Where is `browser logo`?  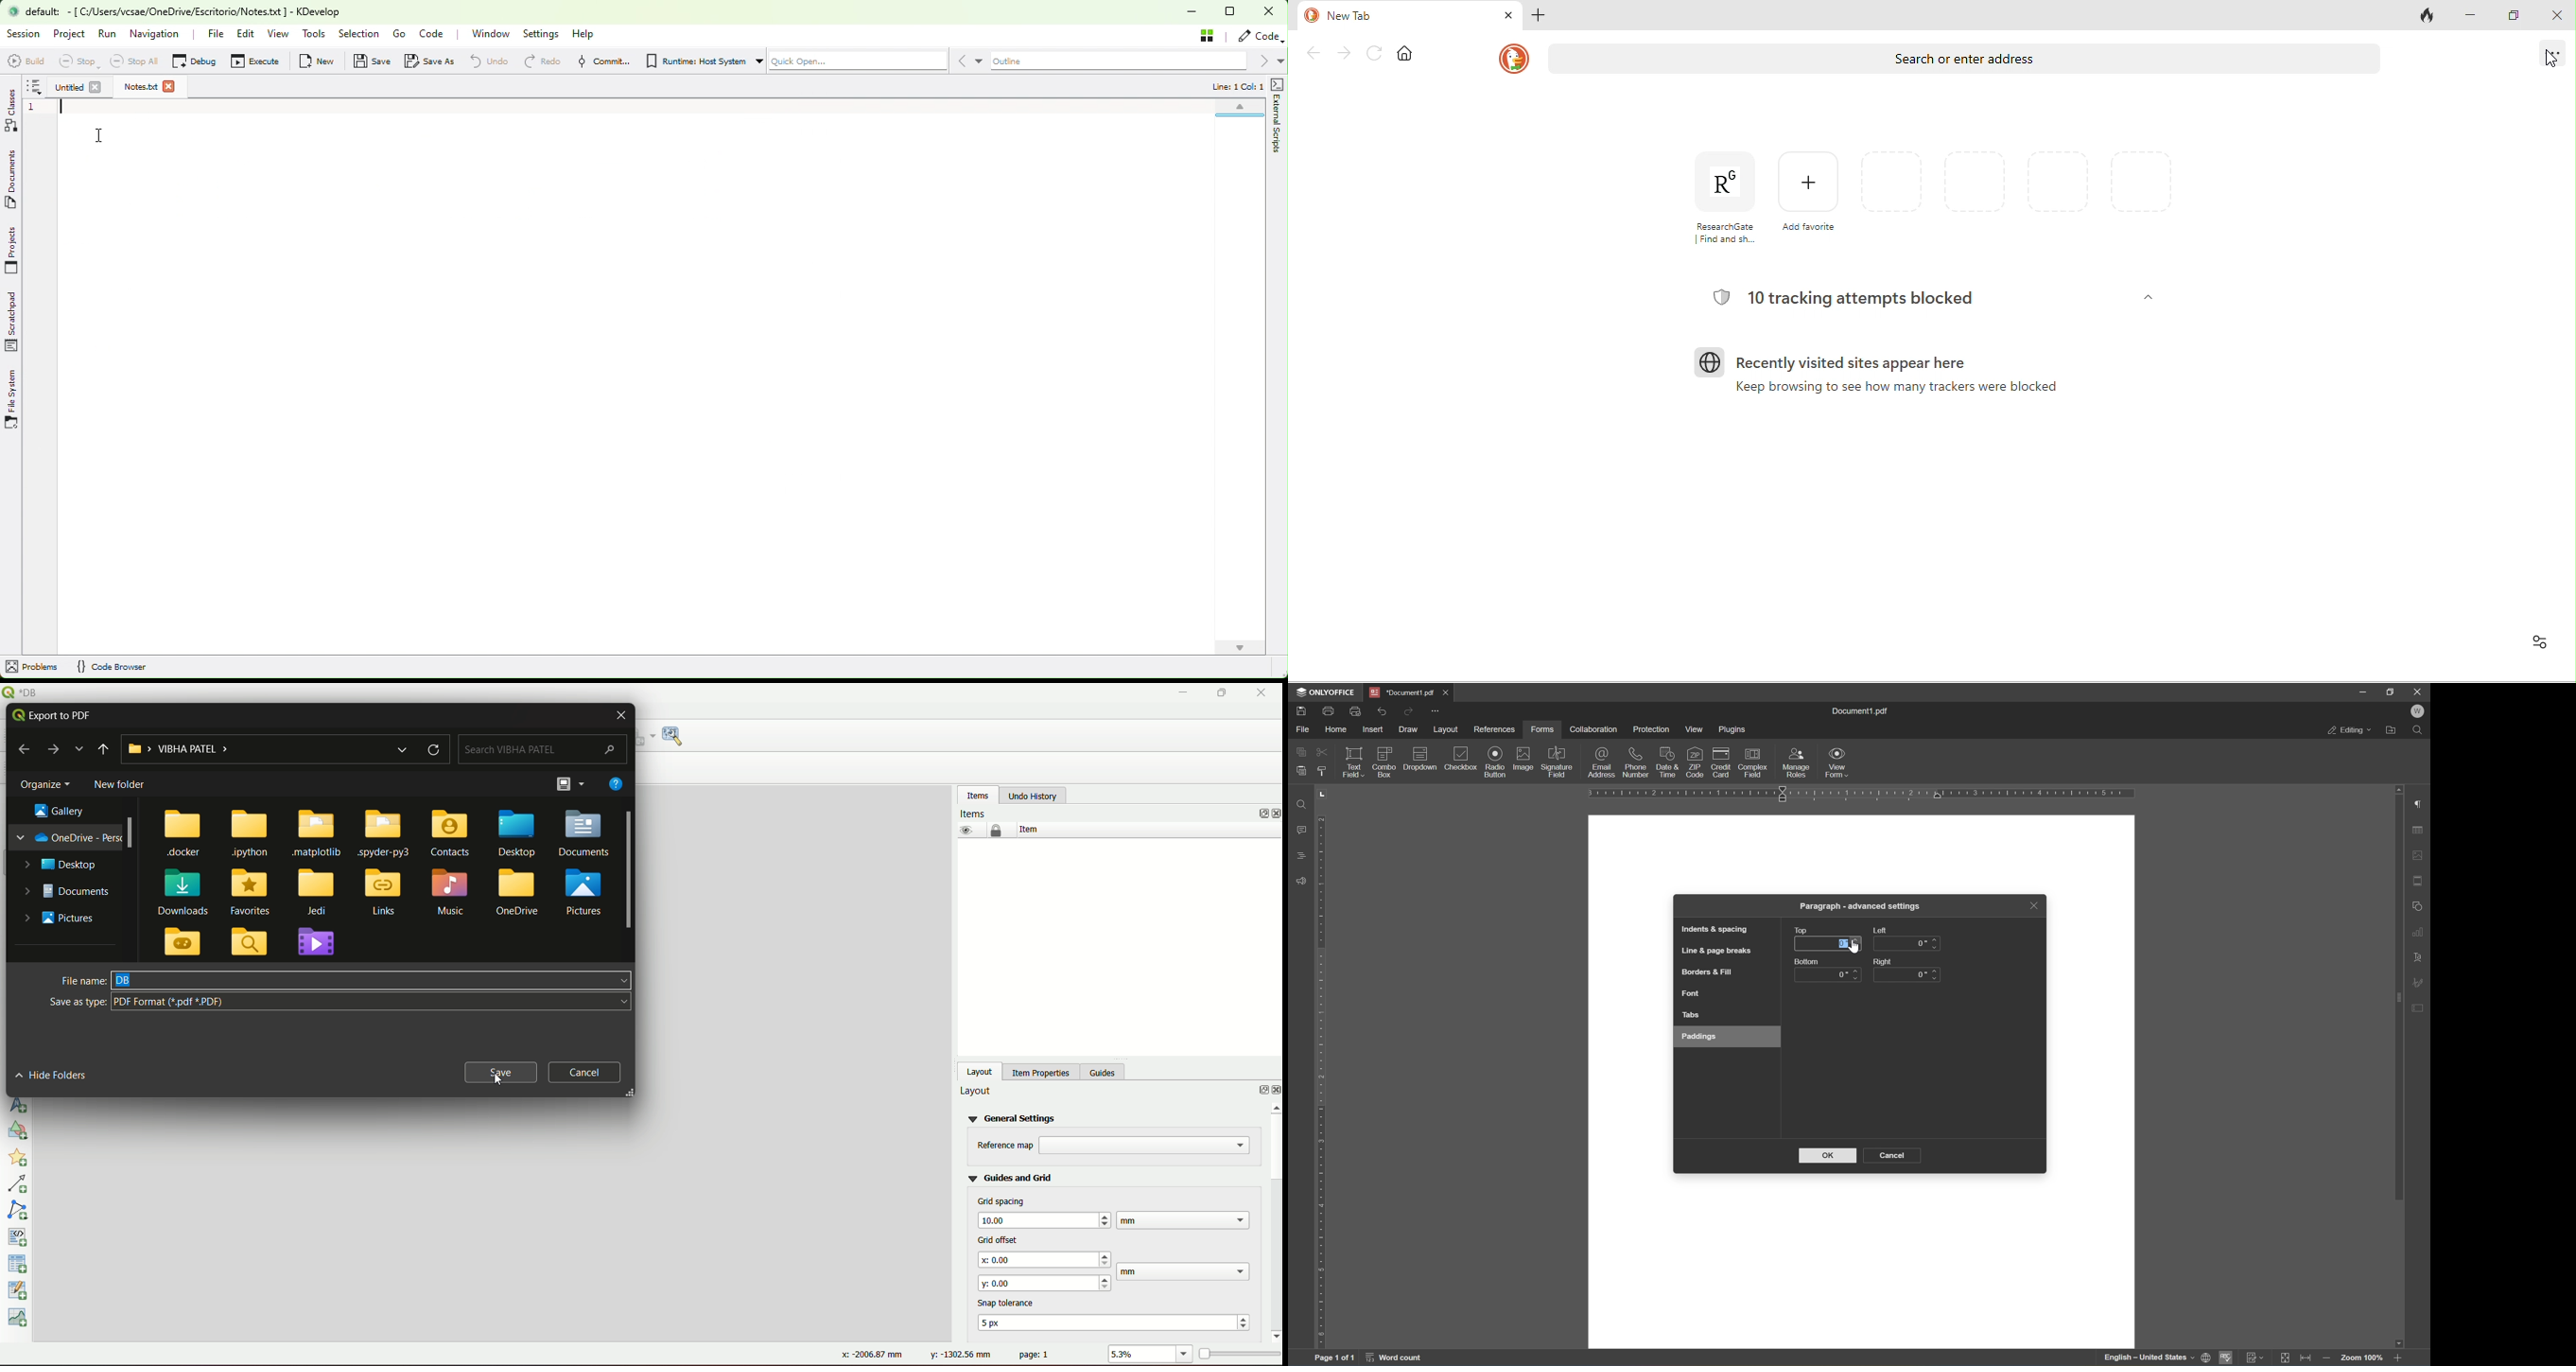 browser logo is located at coordinates (1709, 361).